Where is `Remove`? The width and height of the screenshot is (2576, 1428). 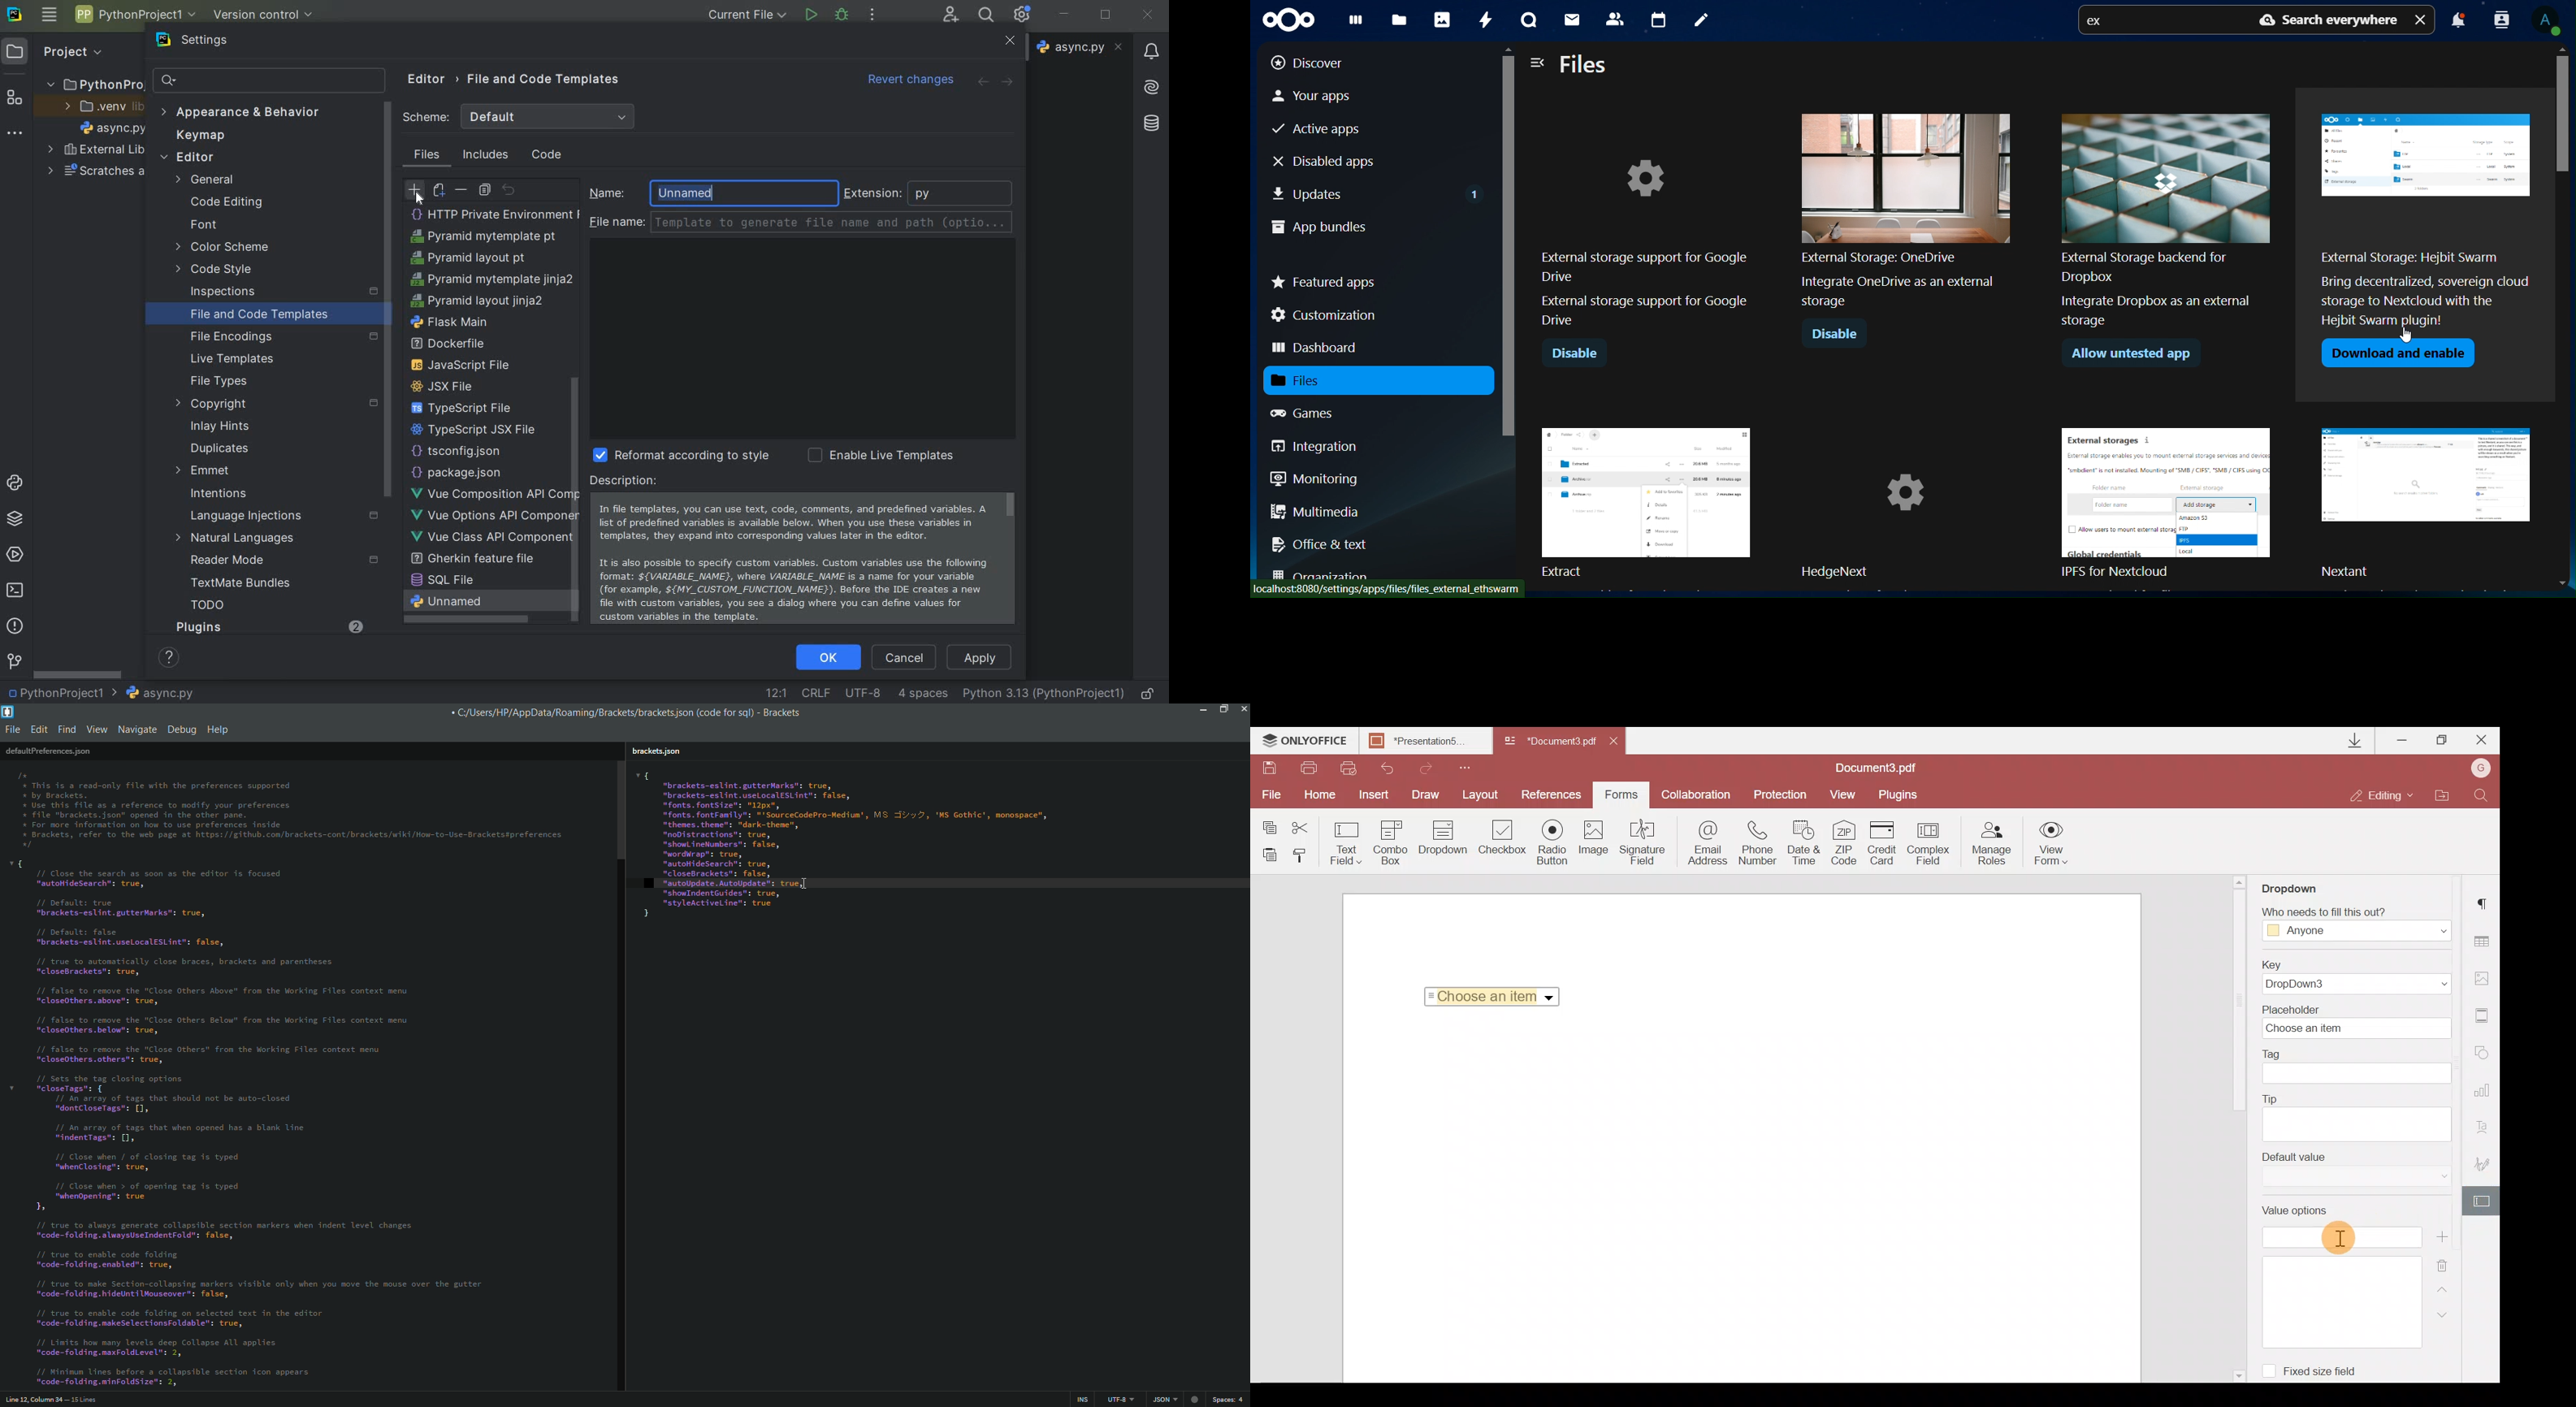
Remove is located at coordinates (2446, 1262).